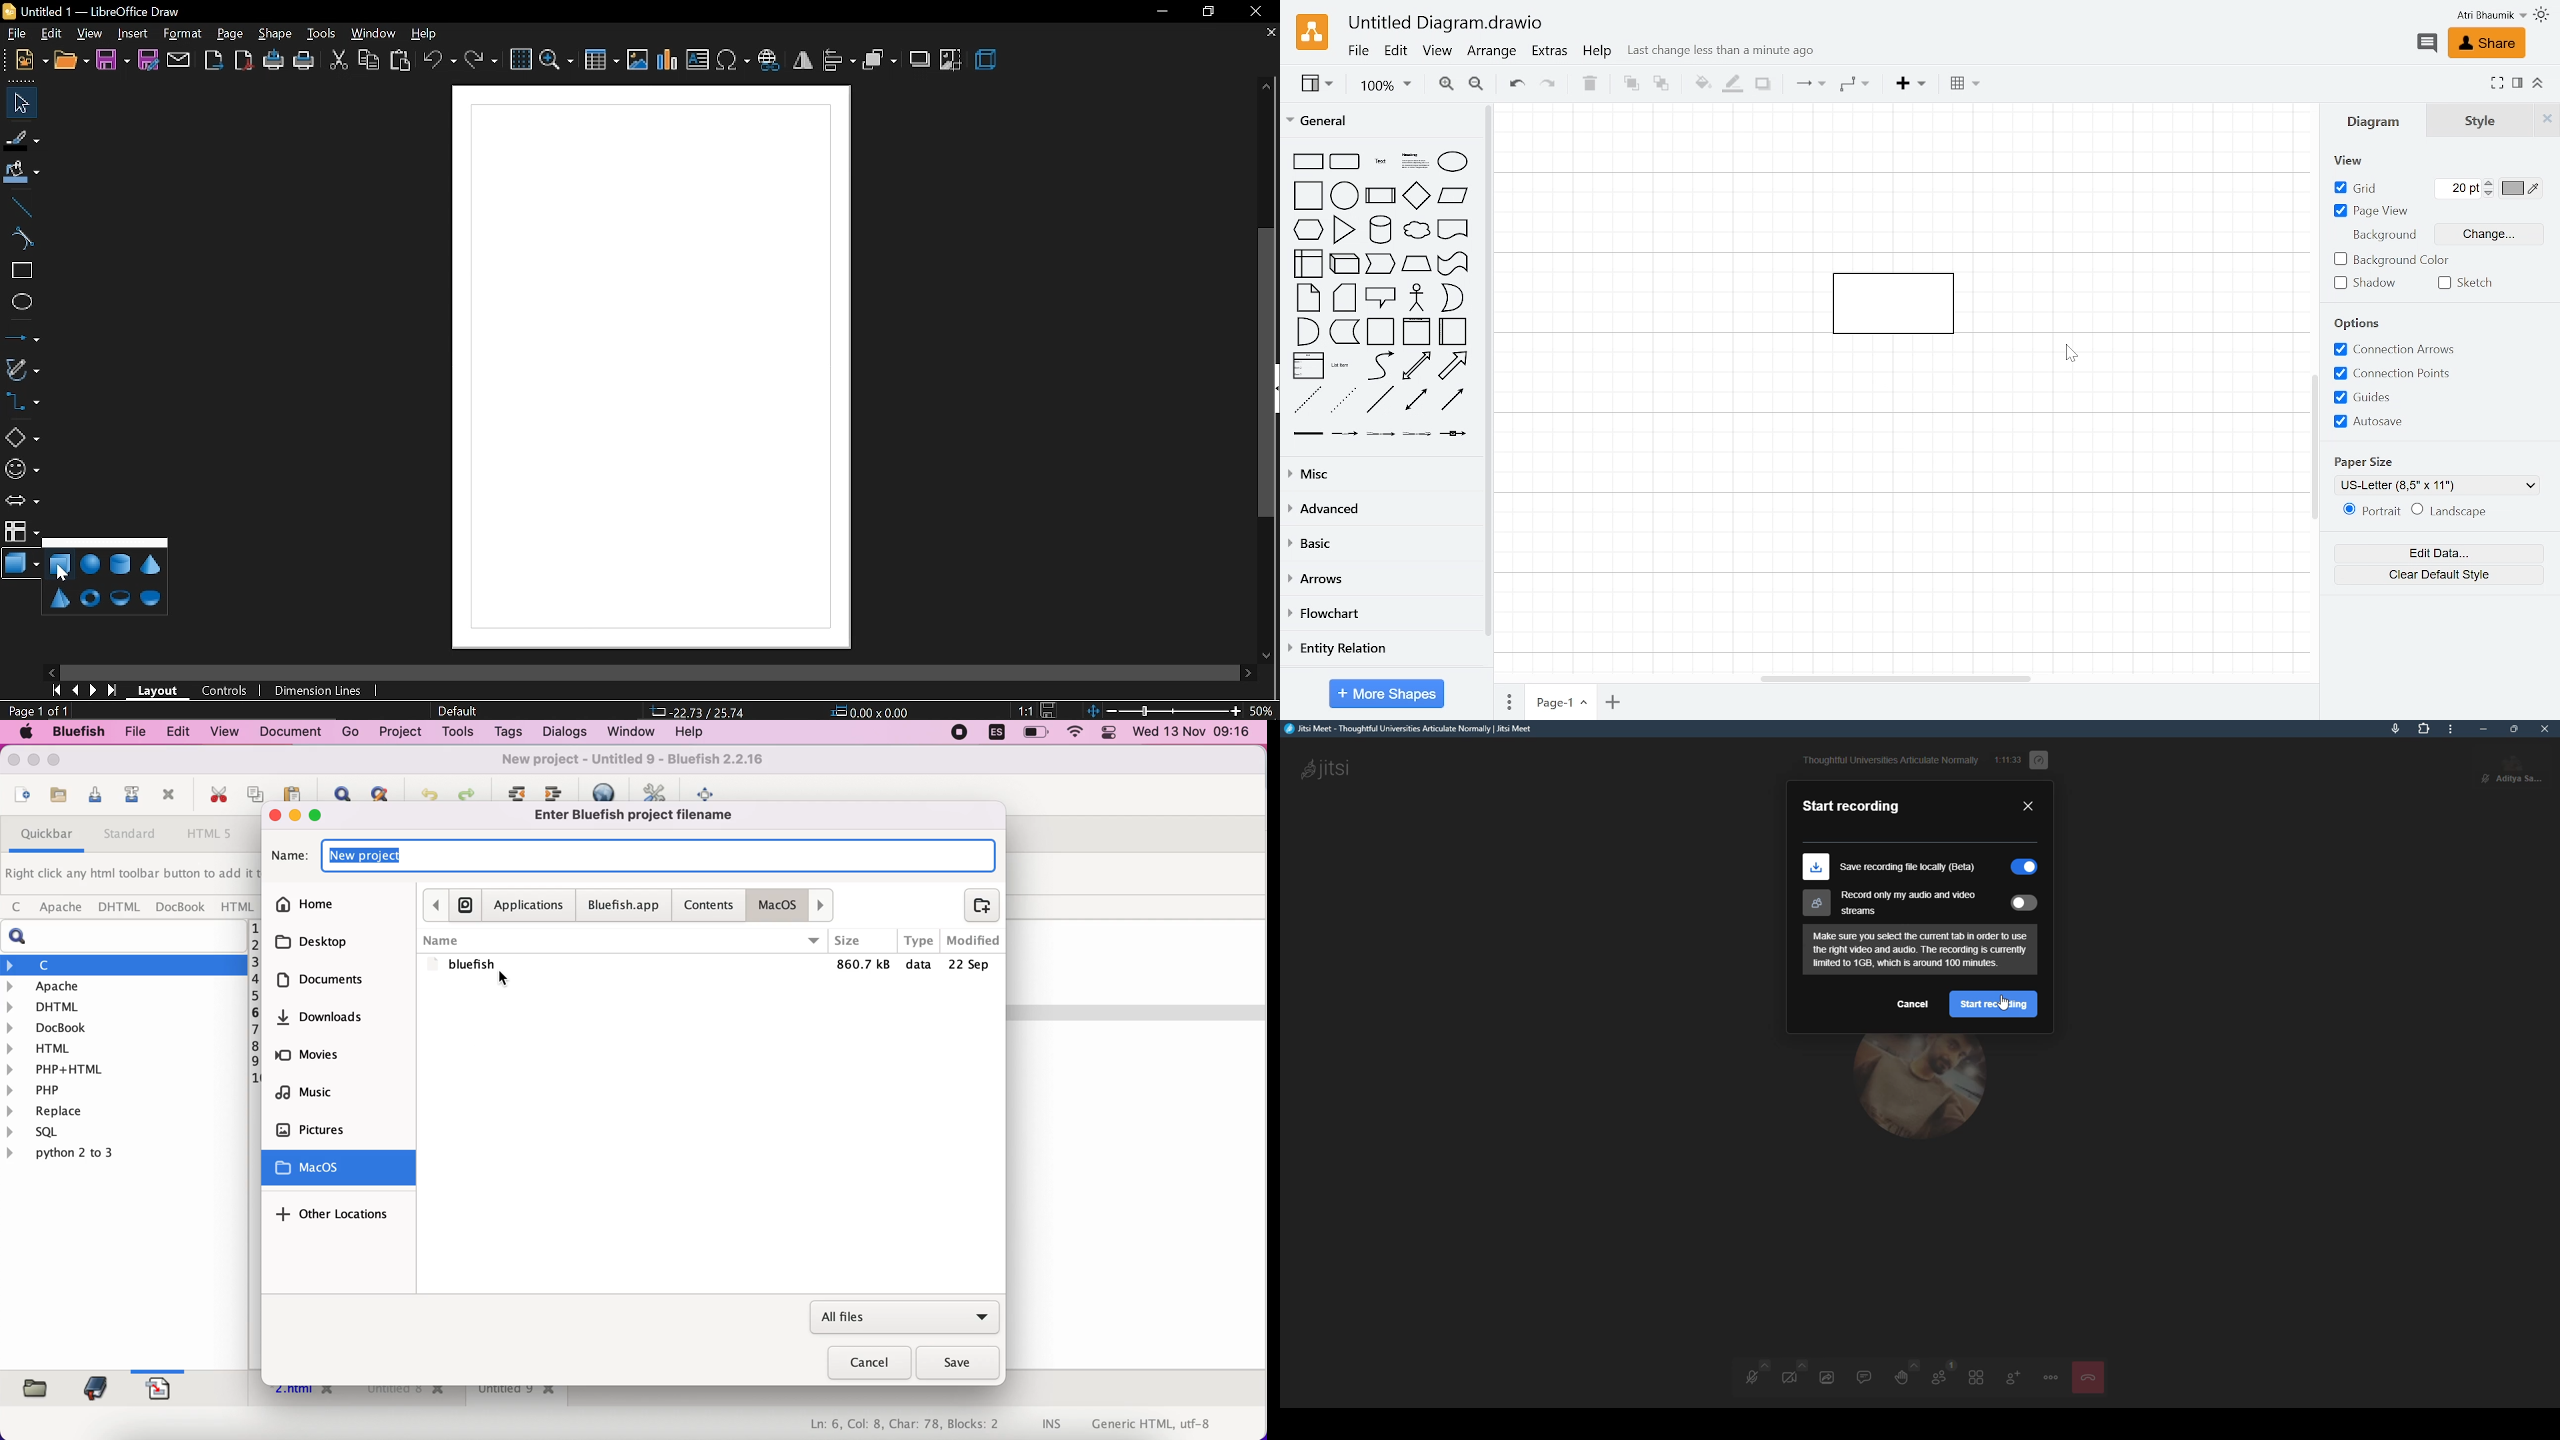 Image resolution: width=2576 pixels, height=1456 pixels. What do you see at coordinates (74, 731) in the screenshot?
I see `bluefish` at bounding box center [74, 731].